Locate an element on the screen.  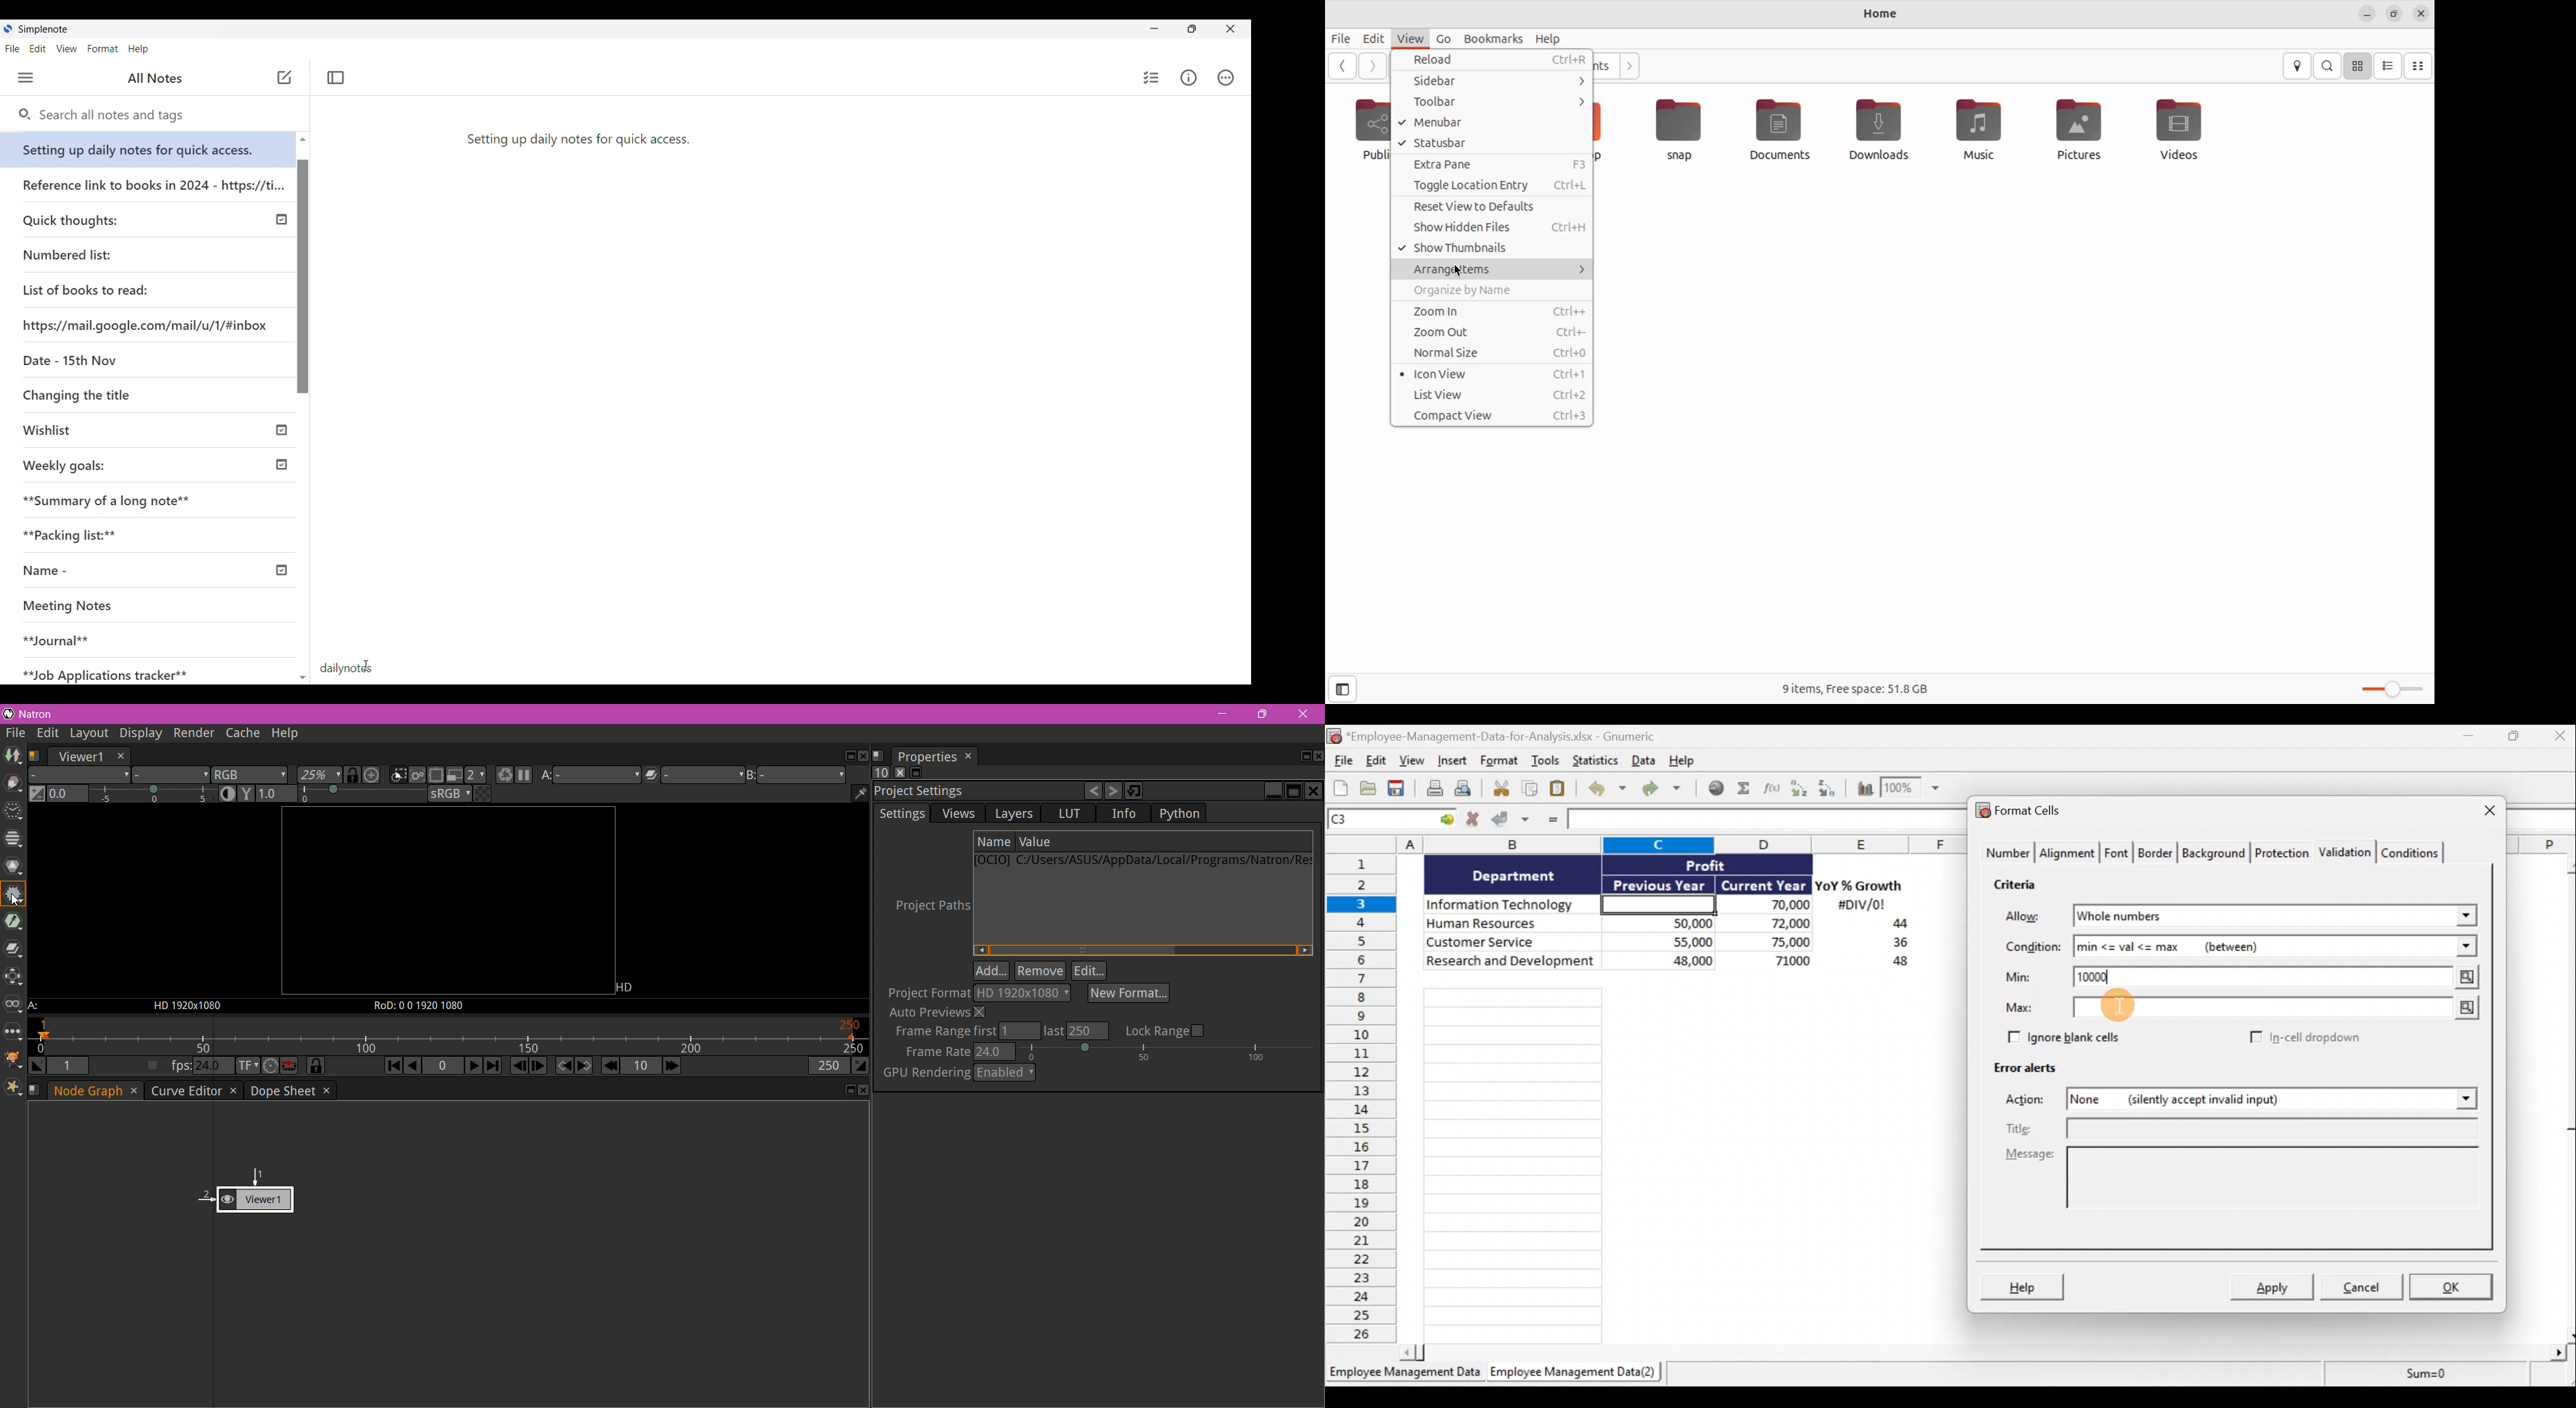
Previous Year is located at coordinates (1660, 883).